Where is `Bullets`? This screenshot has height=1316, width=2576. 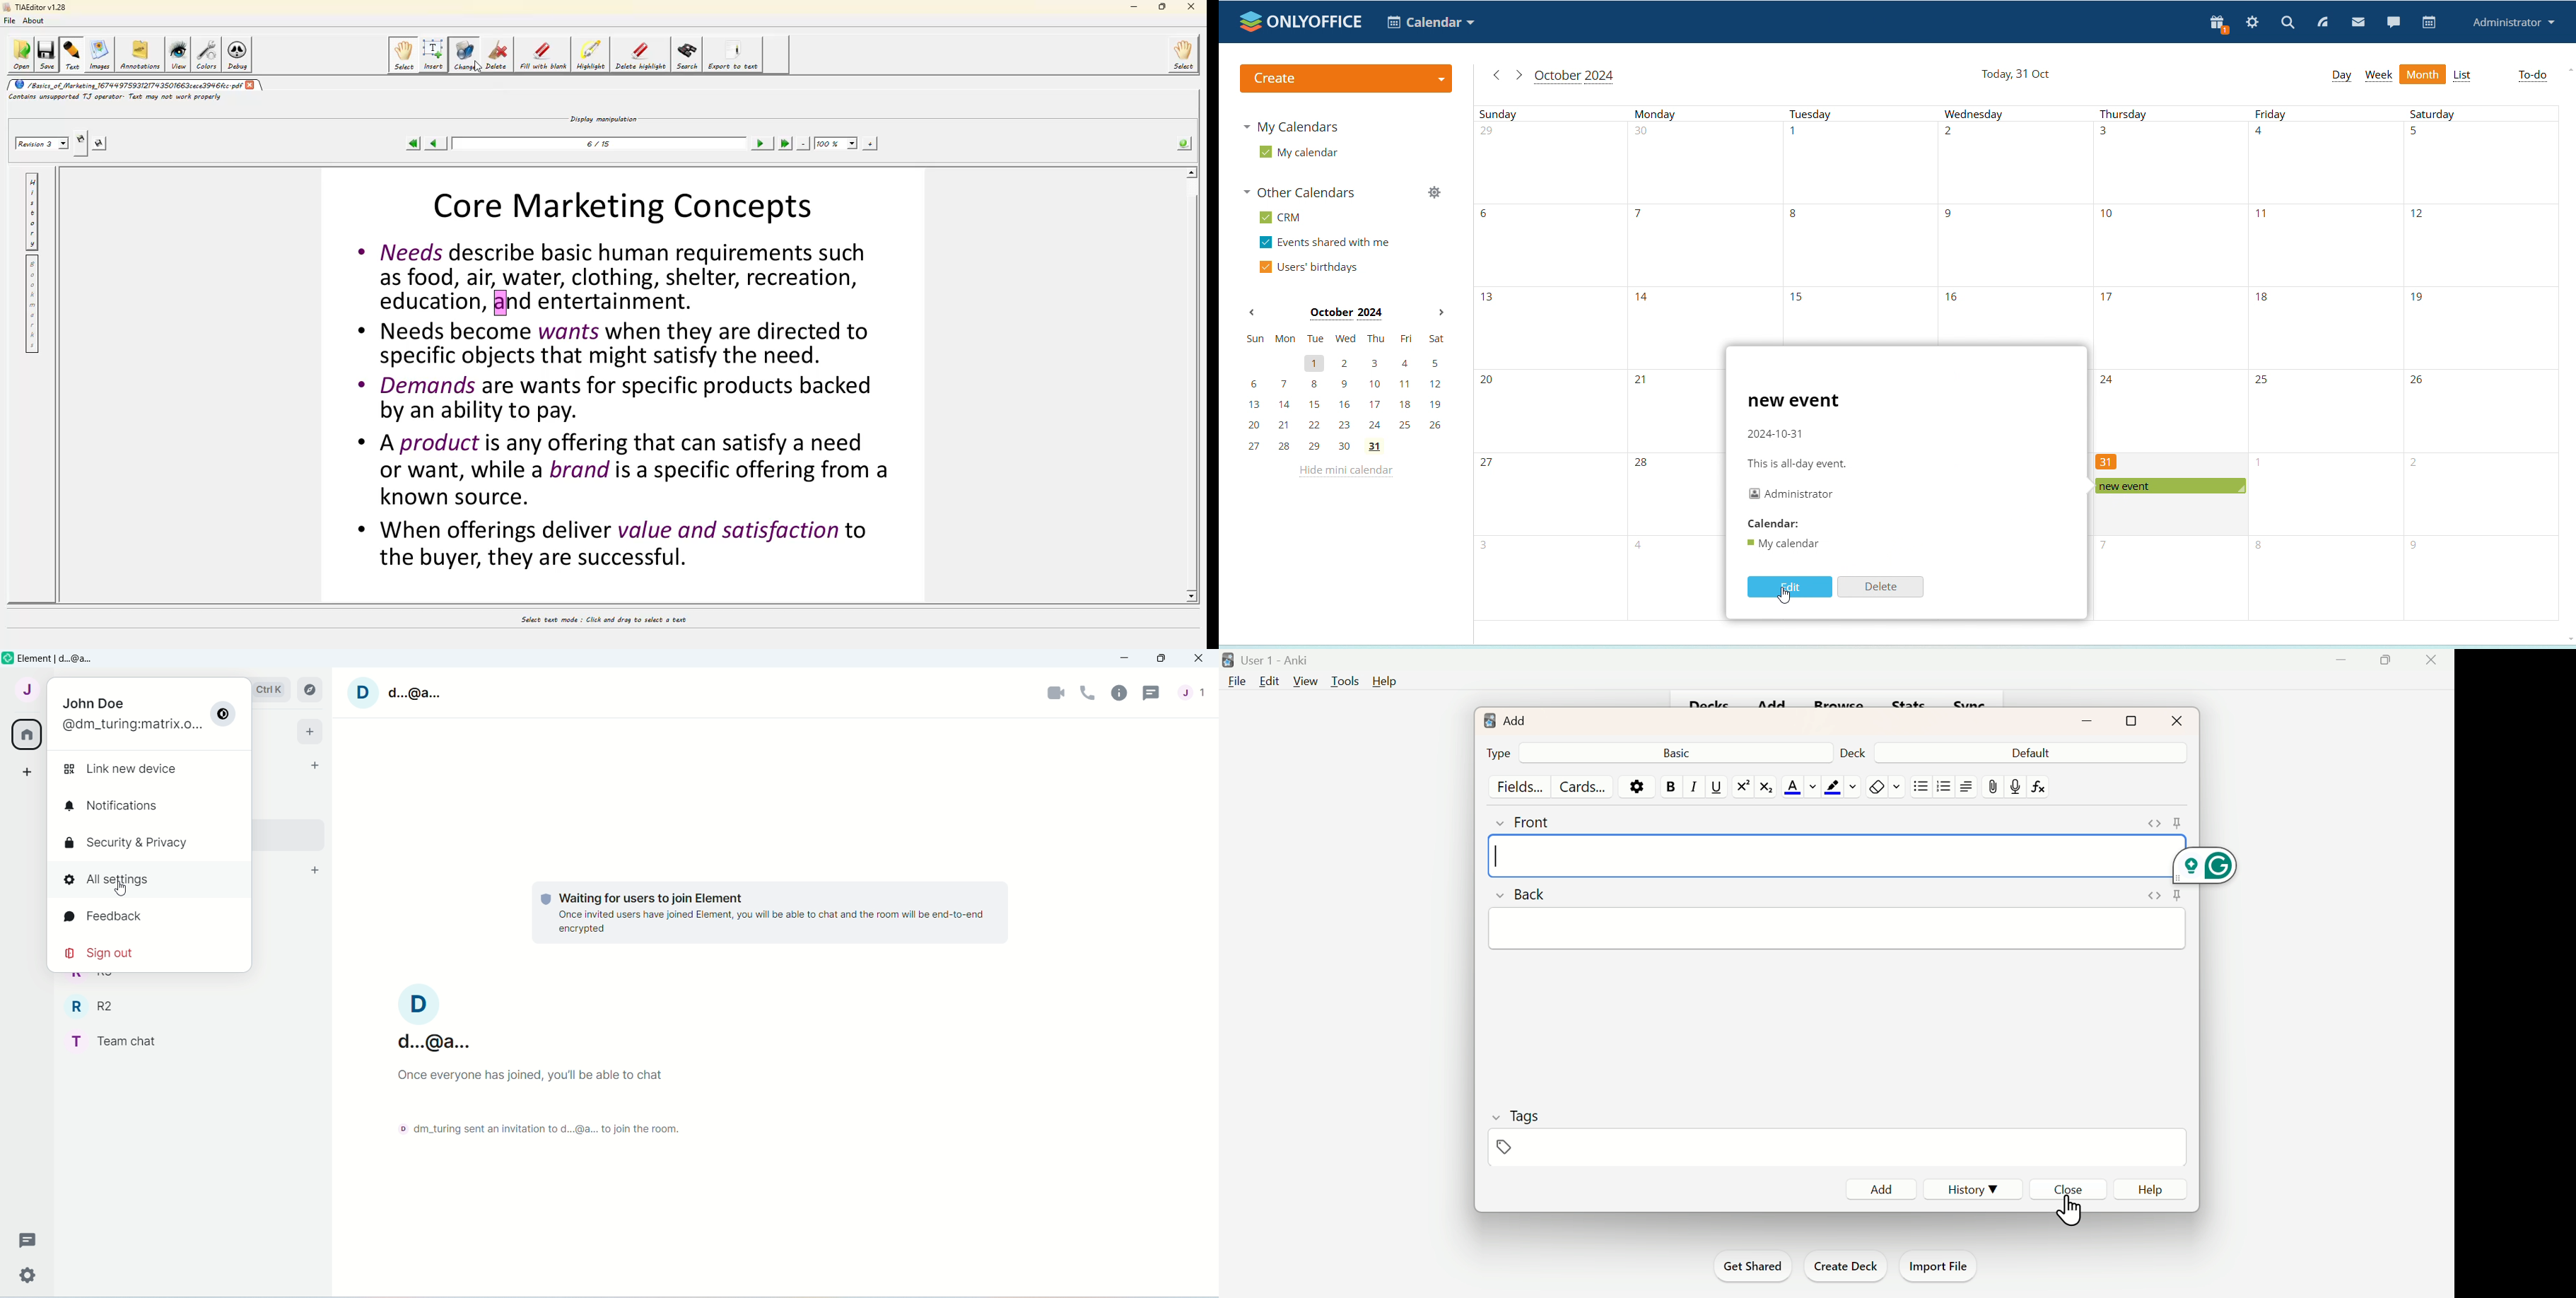
Bullets is located at coordinates (1922, 785).